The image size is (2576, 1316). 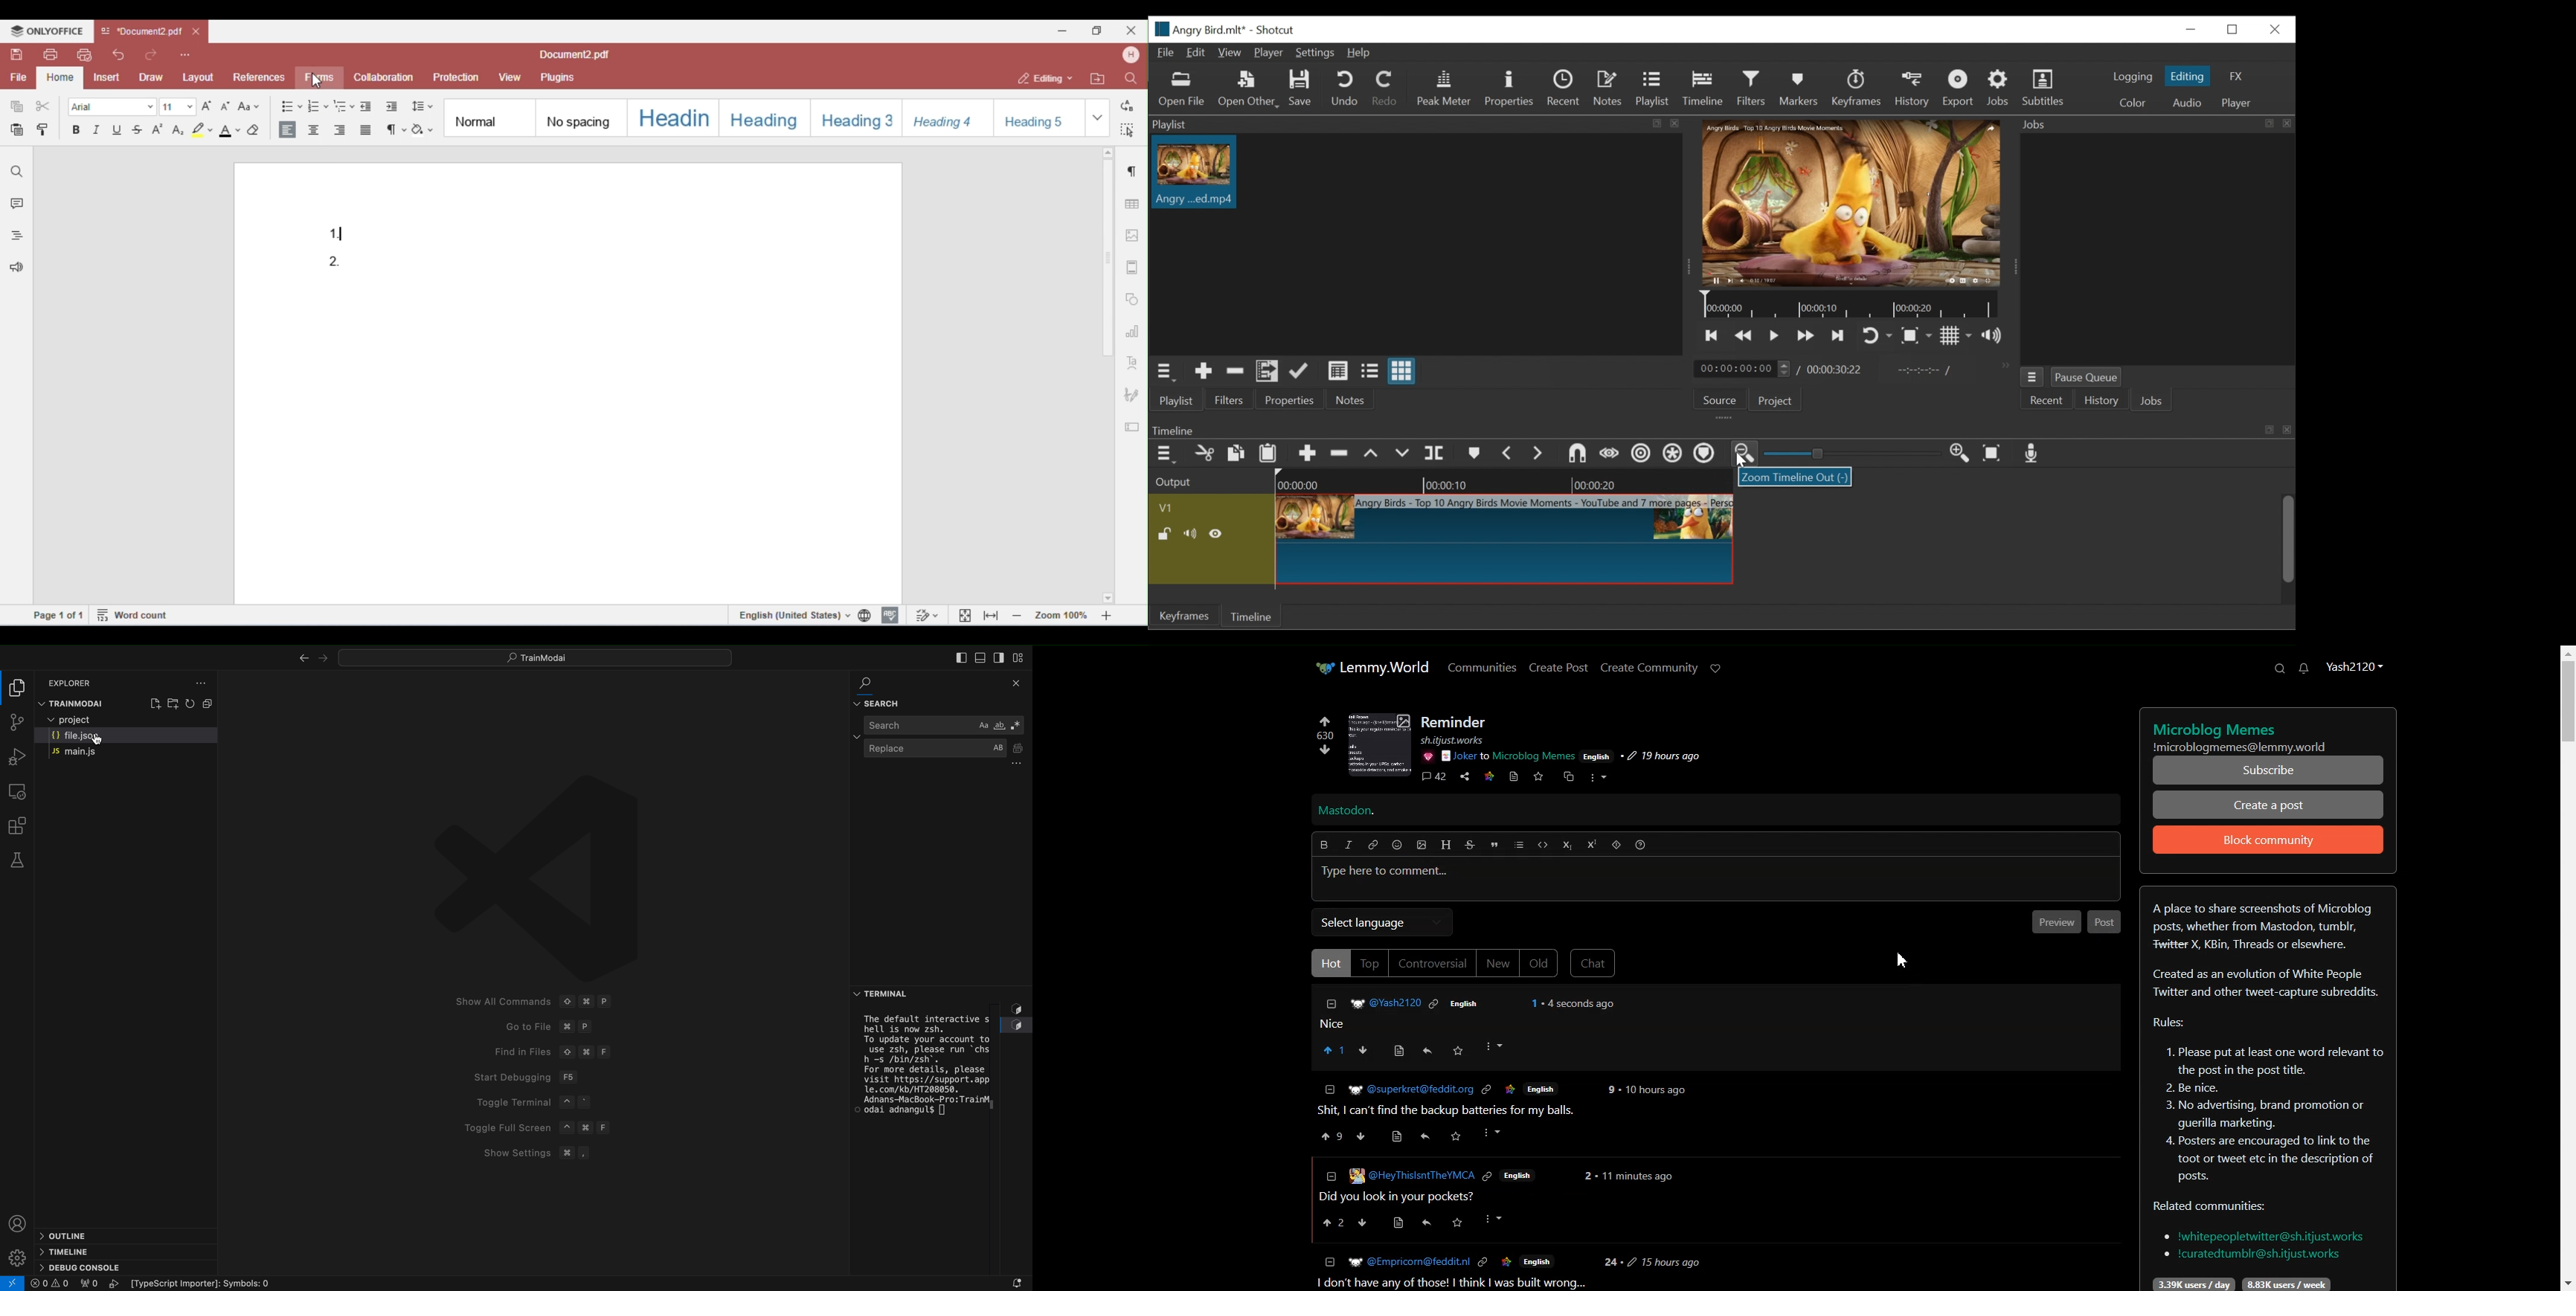 I want to click on Notes, so click(x=1608, y=87).